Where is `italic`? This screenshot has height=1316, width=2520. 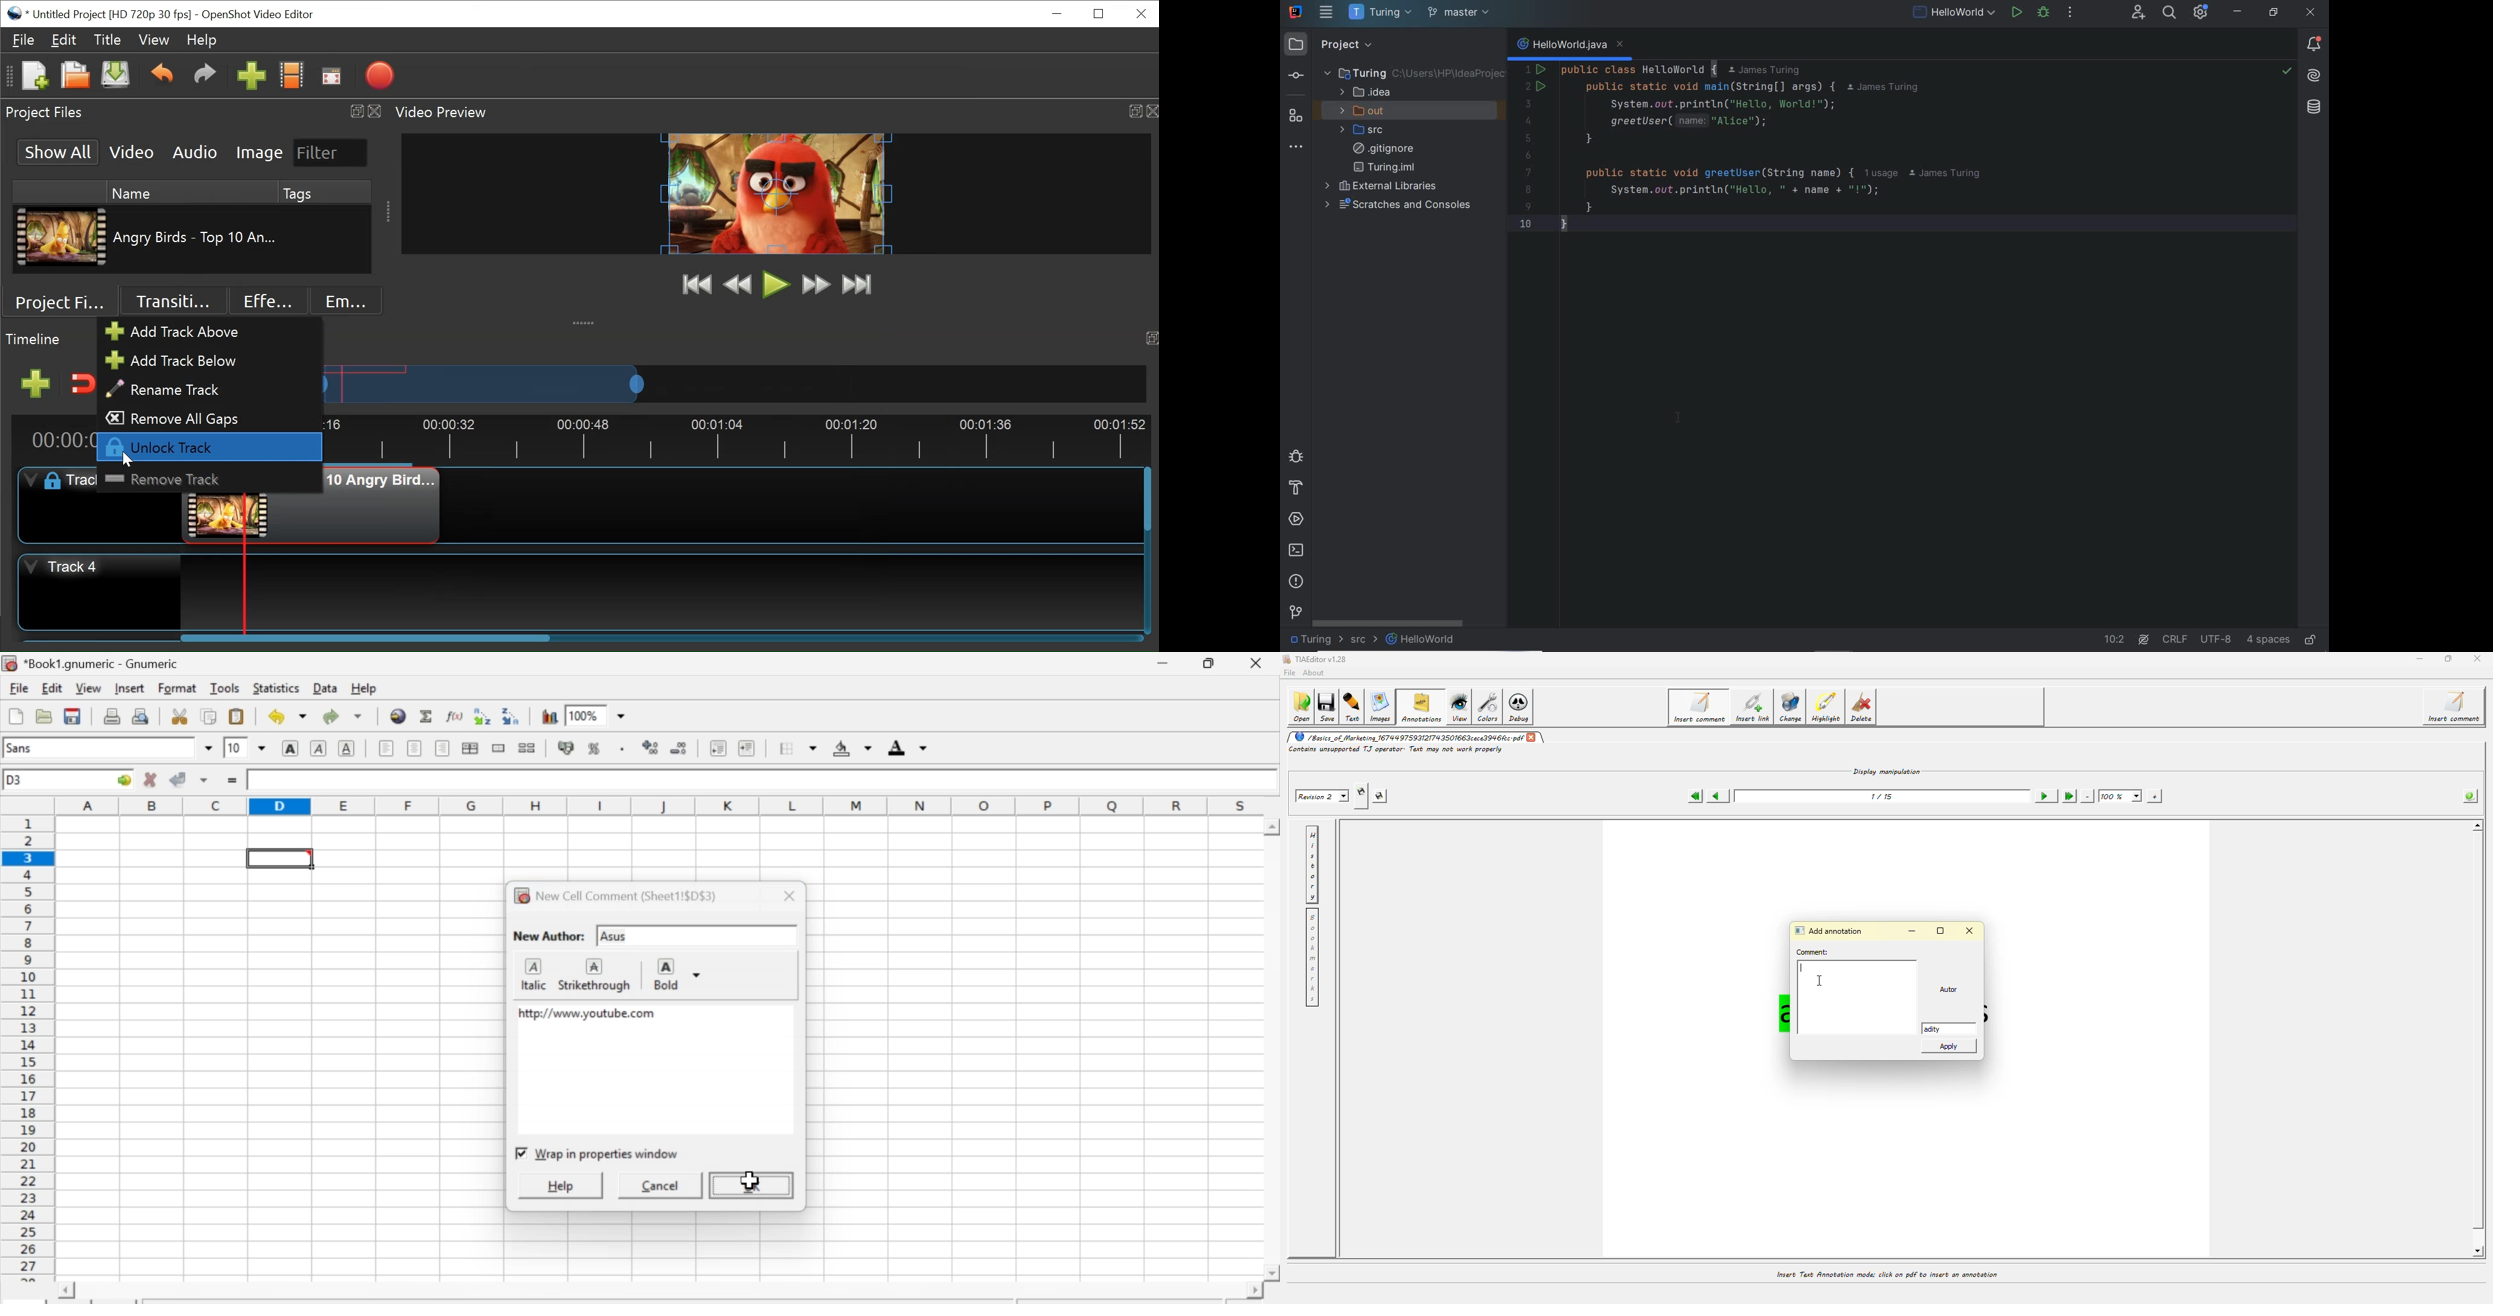
italic is located at coordinates (531, 975).